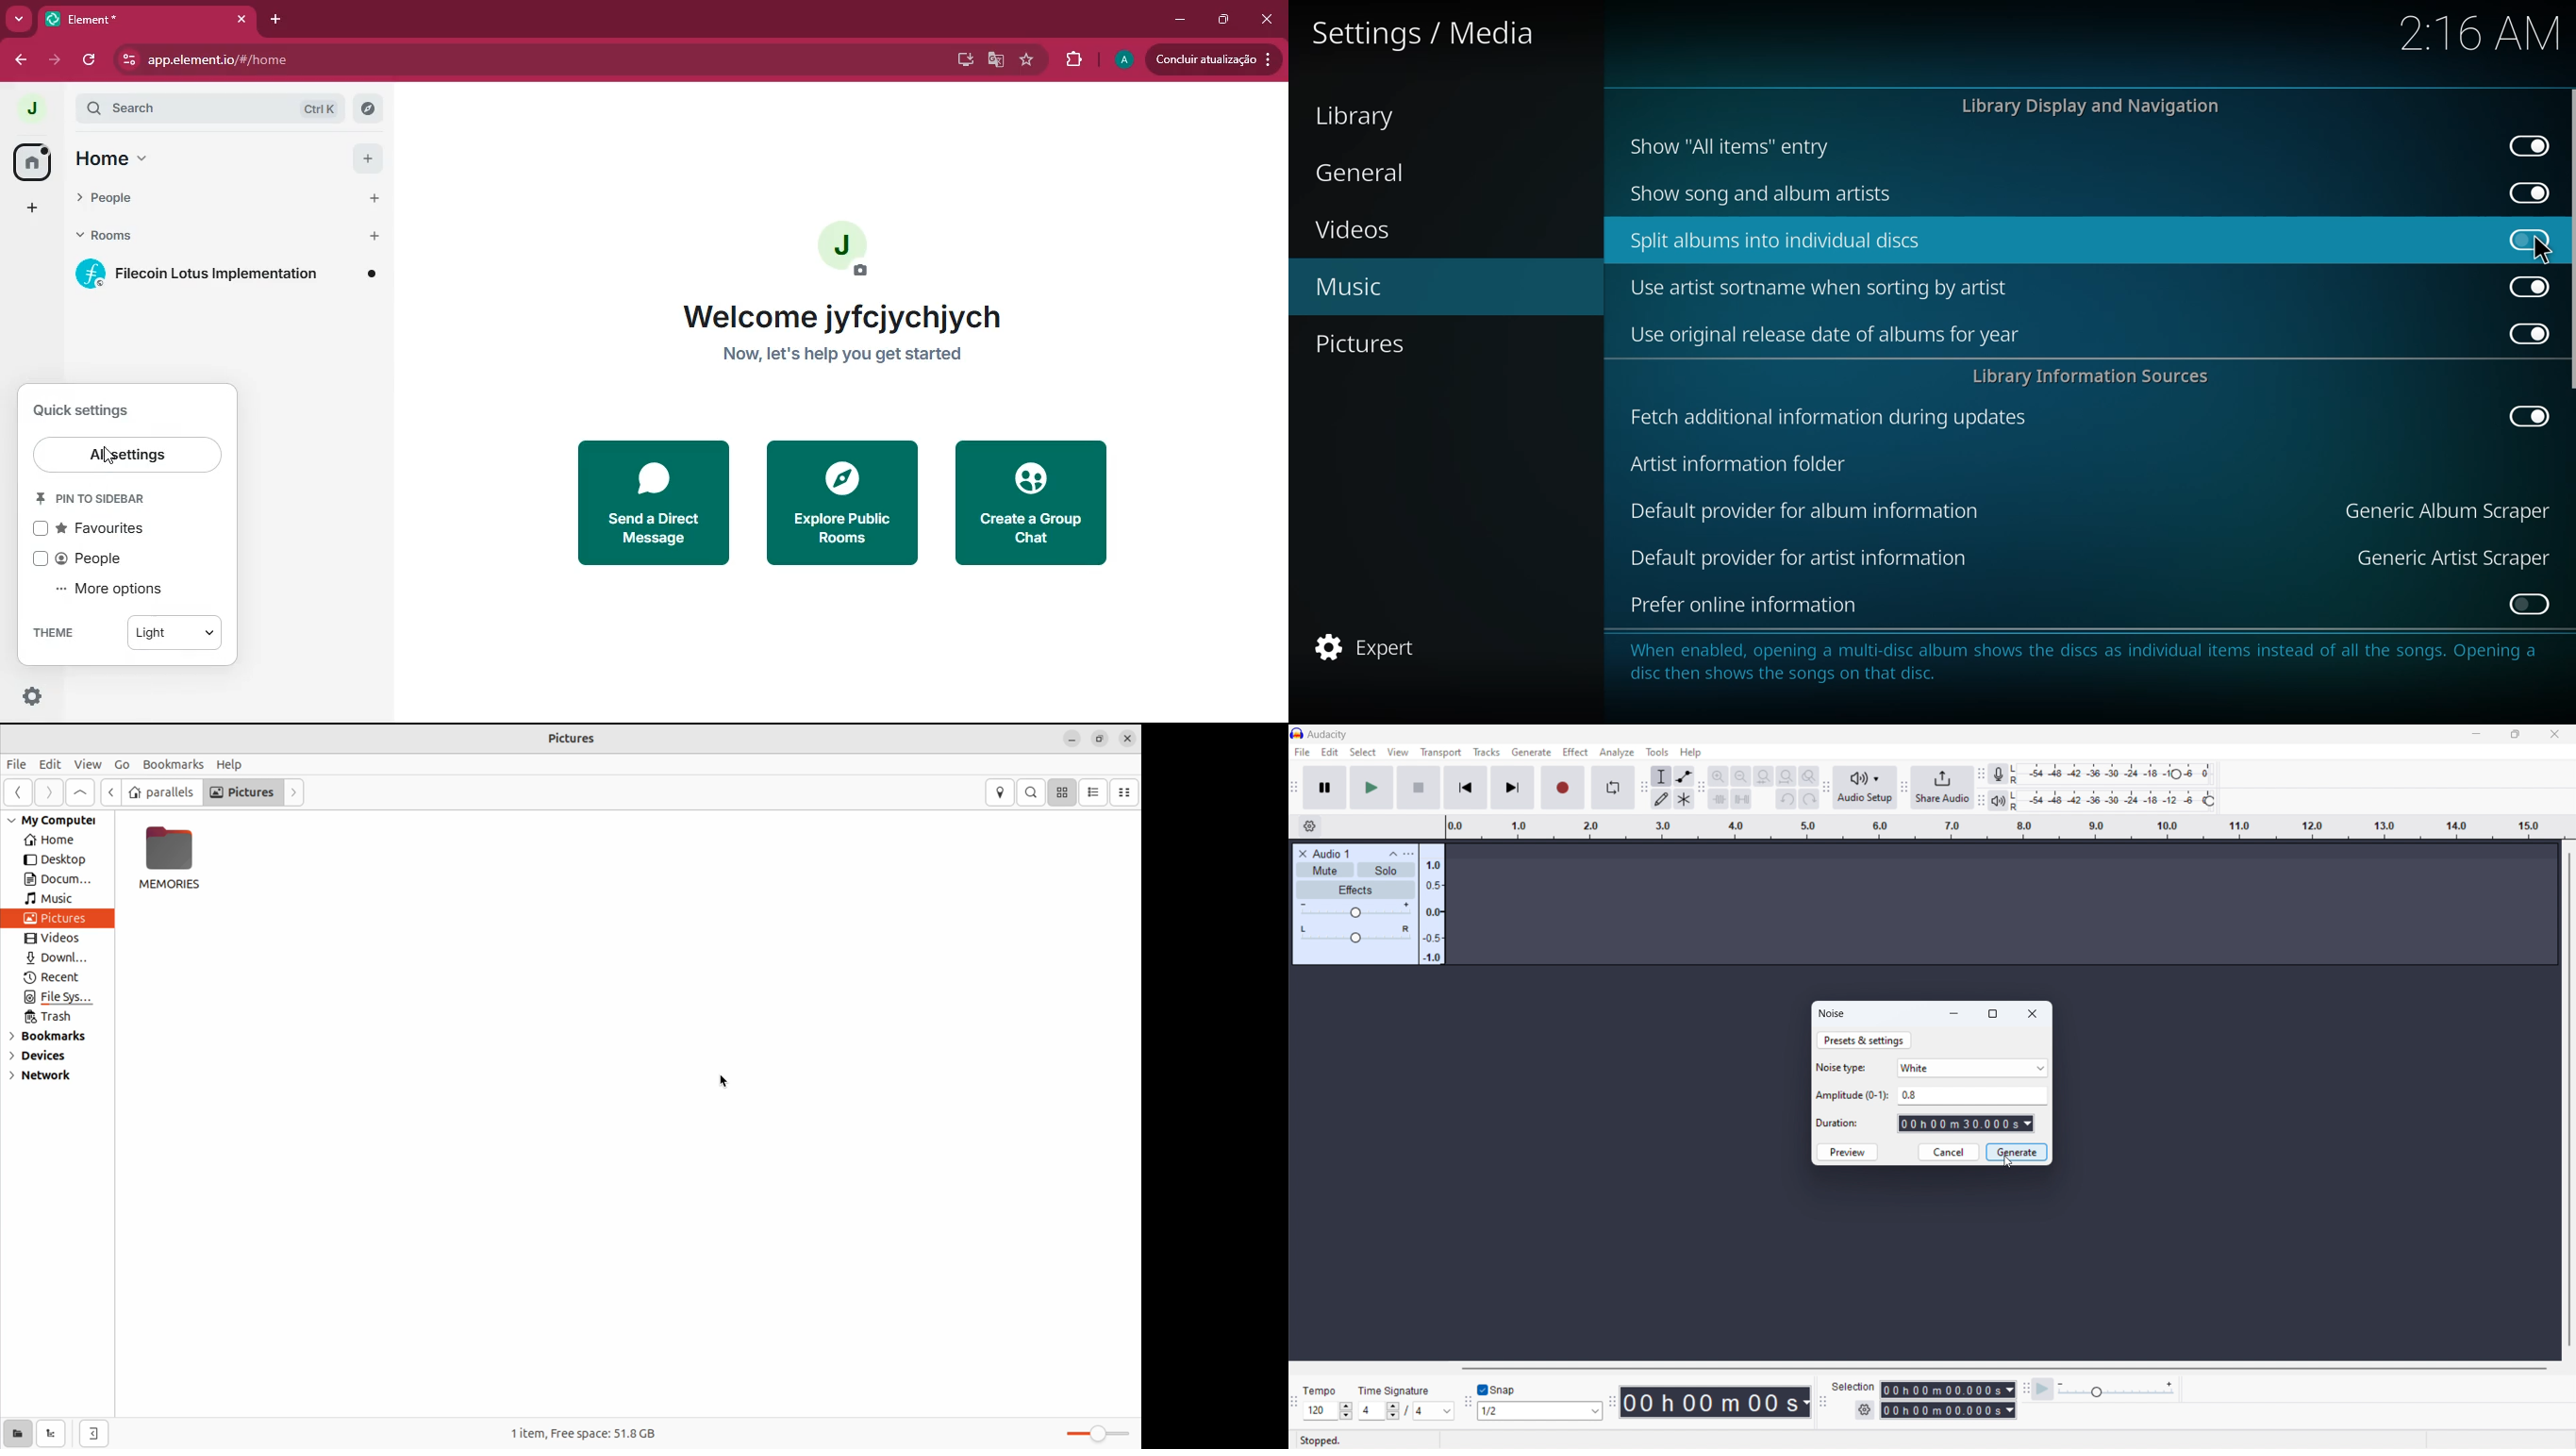 The height and width of the screenshot is (1456, 2576). What do you see at coordinates (368, 158) in the screenshot?
I see `add` at bounding box center [368, 158].